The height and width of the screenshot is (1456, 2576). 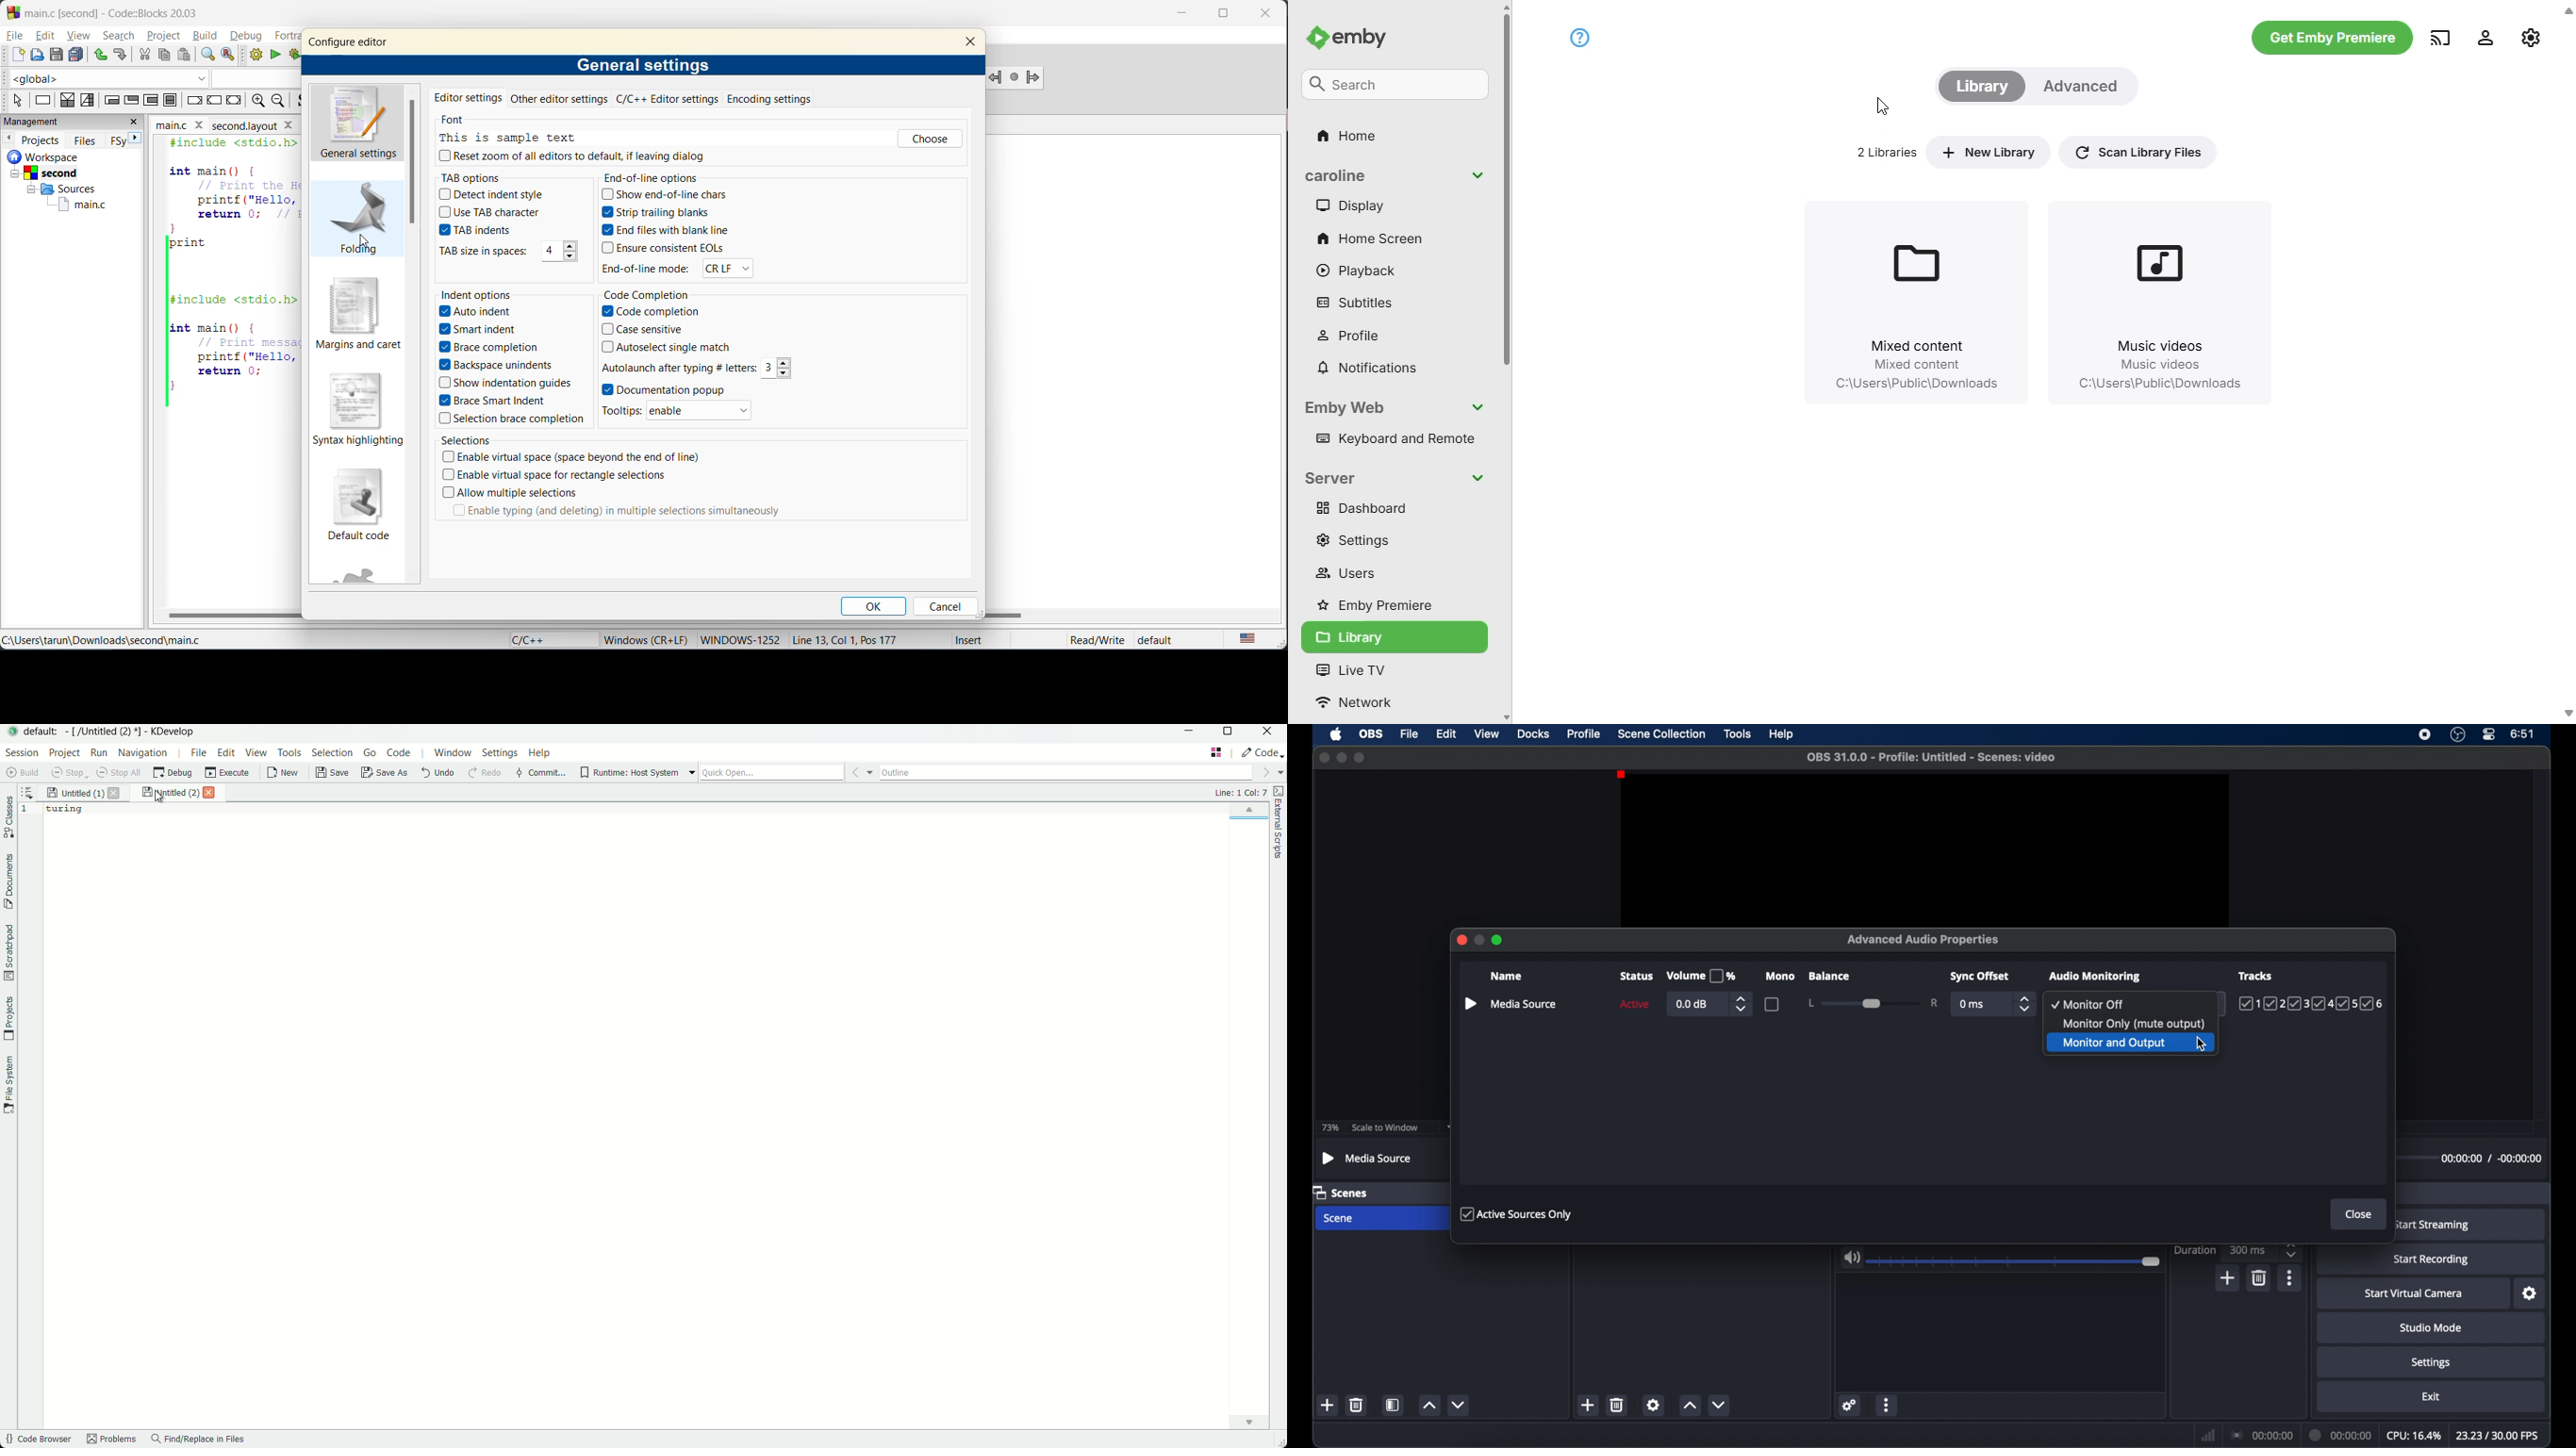 What do you see at coordinates (1584, 733) in the screenshot?
I see `profile` at bounding box center [1584, 733].